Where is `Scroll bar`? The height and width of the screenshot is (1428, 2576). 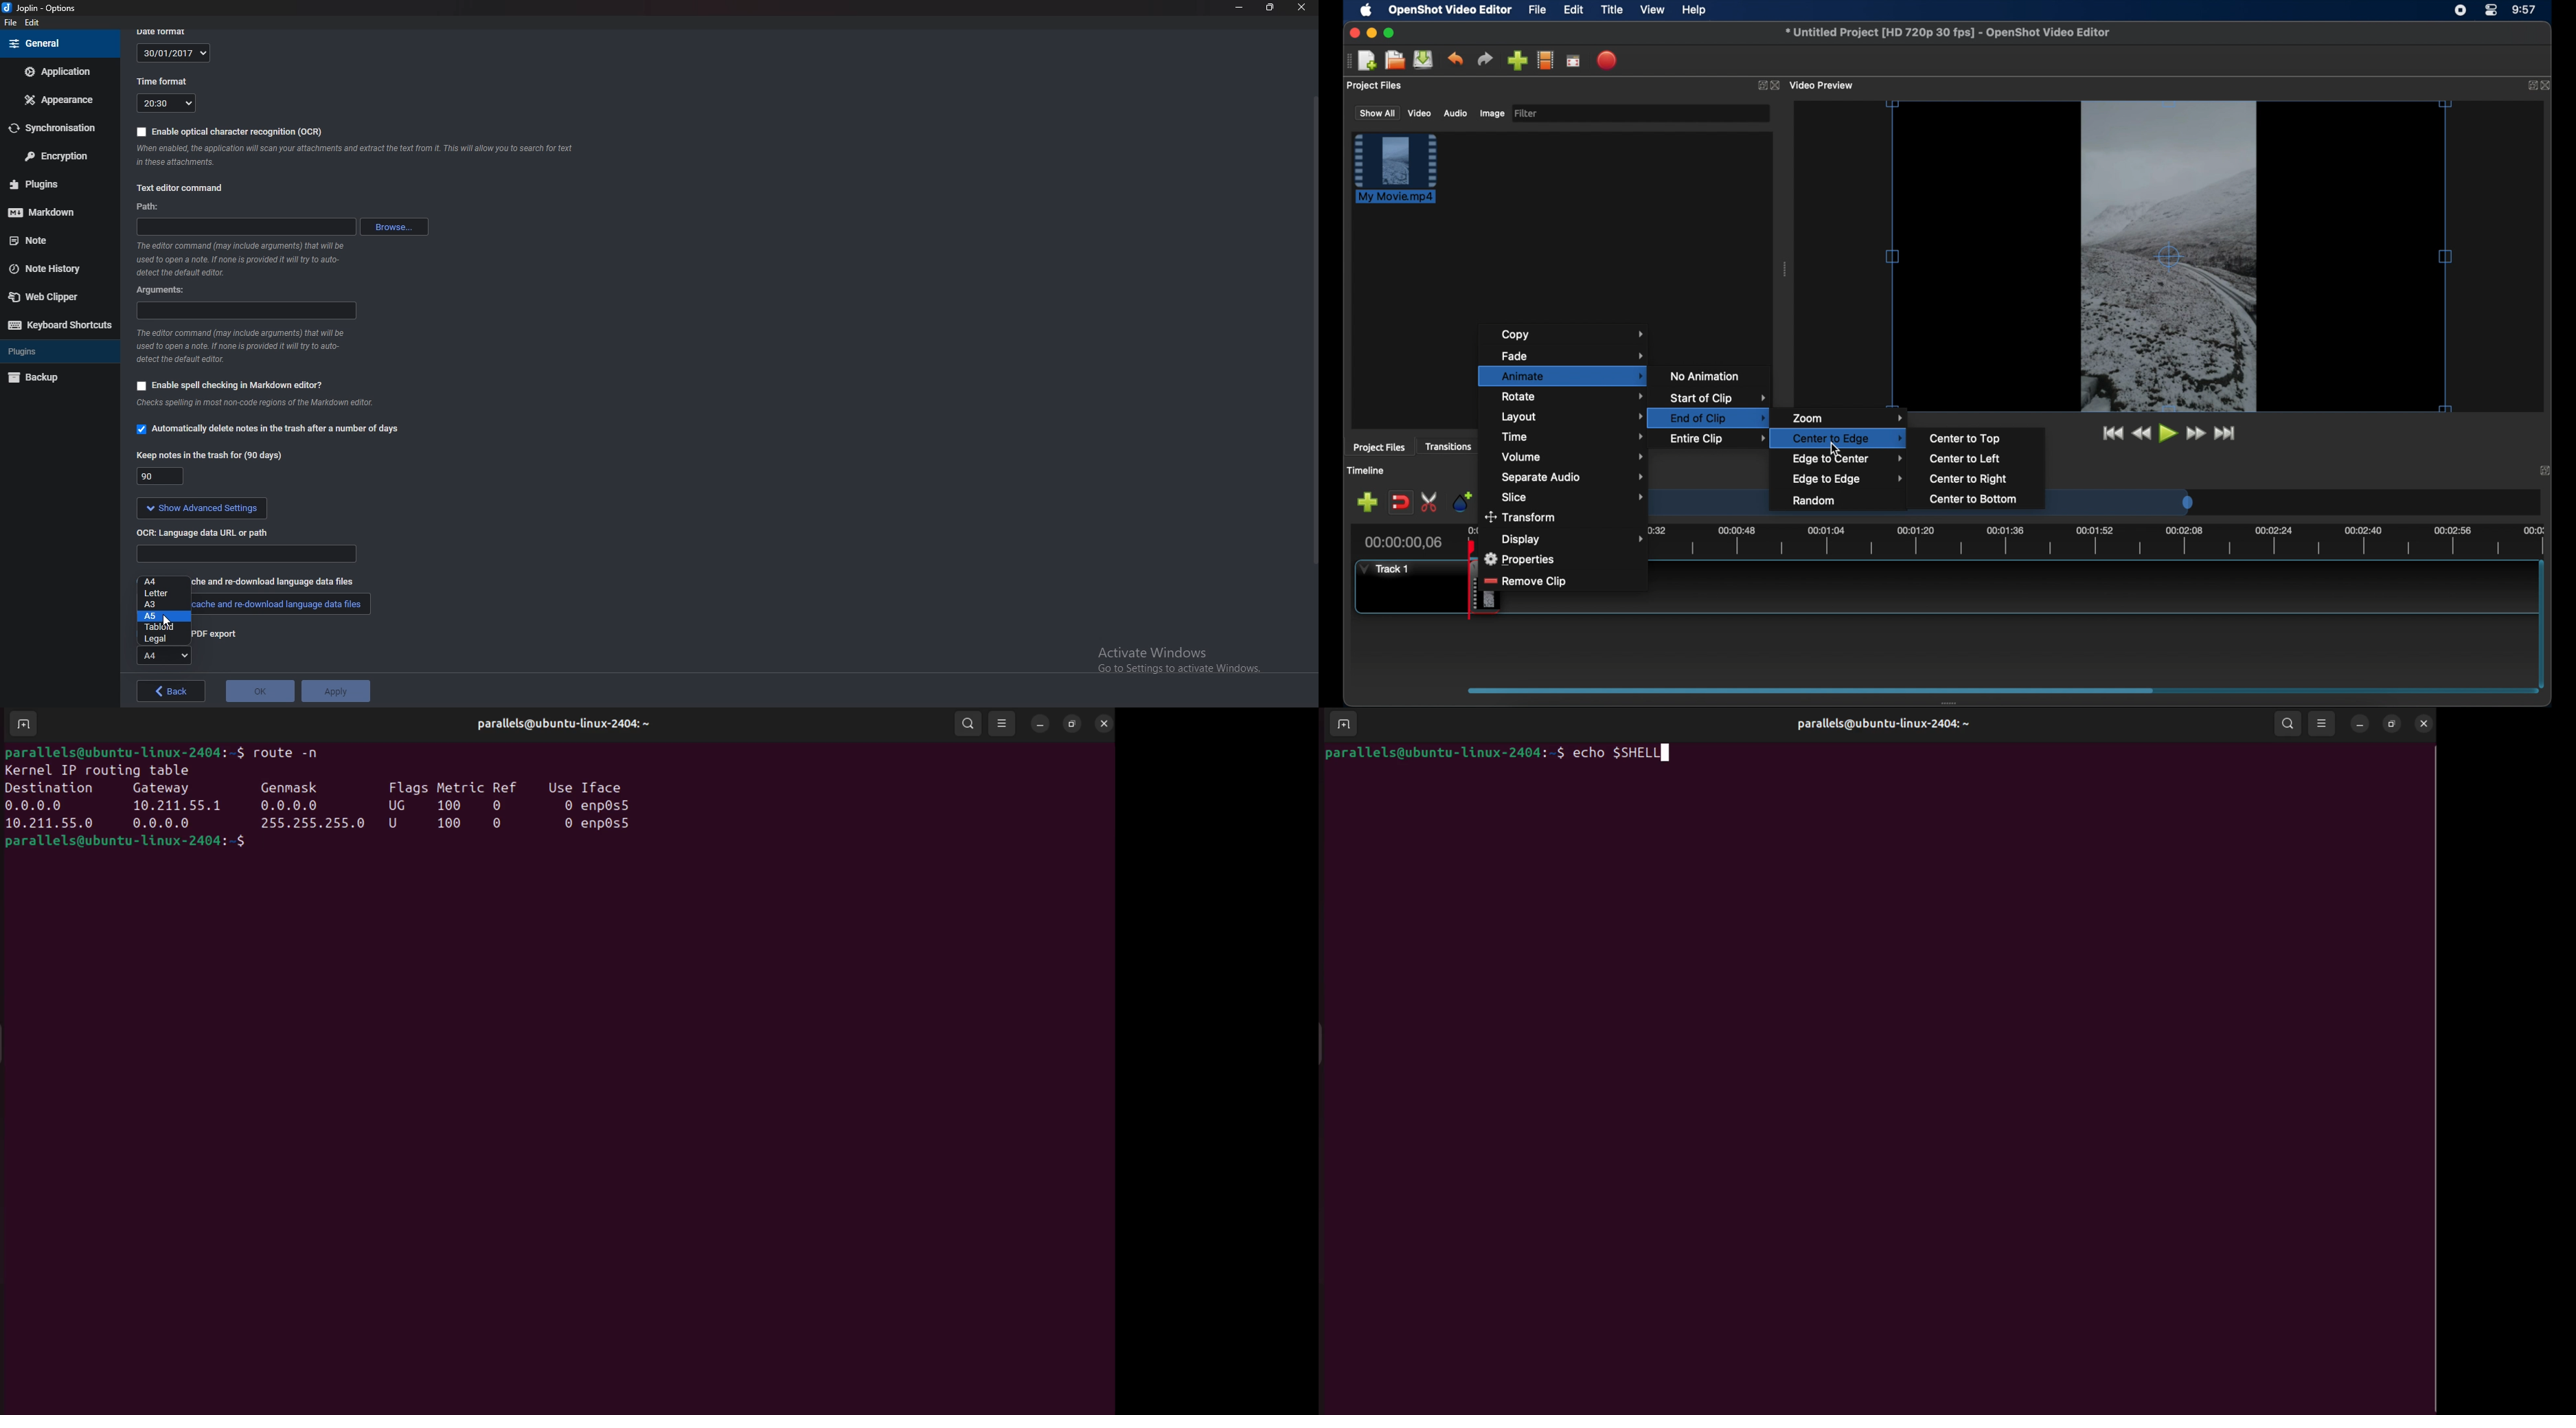
Scroll bar is located at coordinates (1313, 330).